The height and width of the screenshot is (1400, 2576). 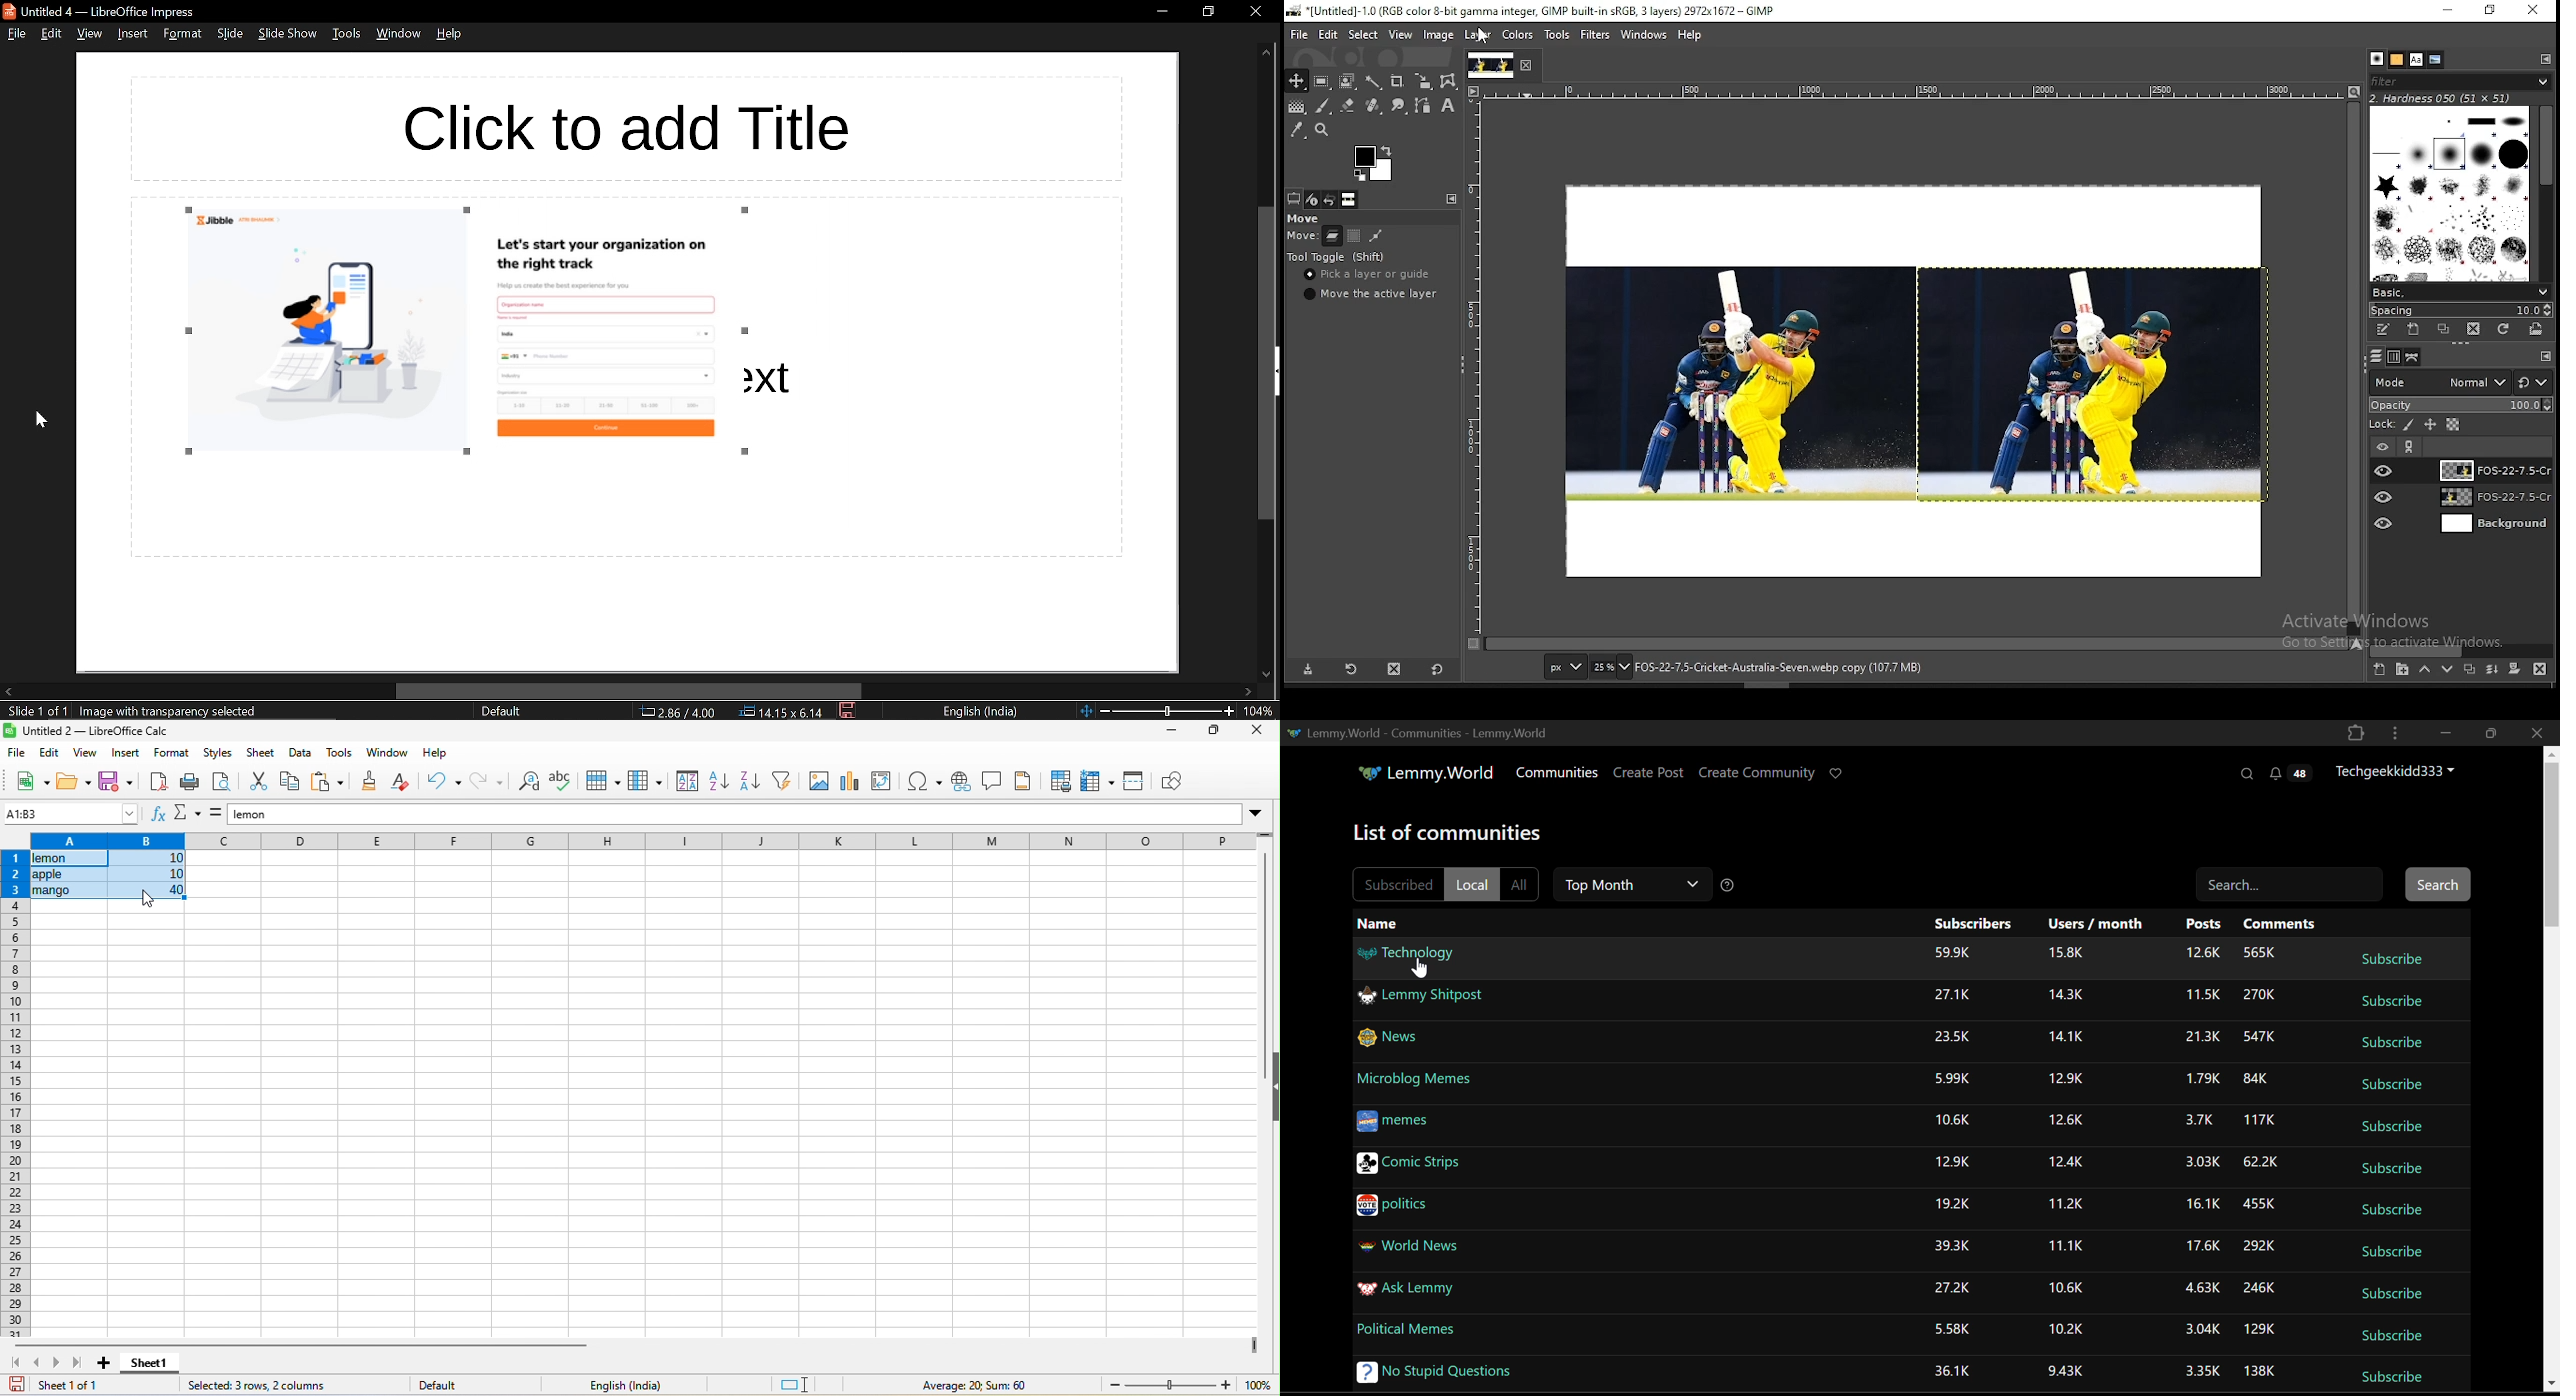 I want to click on Amount , so click(x=2259, y=1121).